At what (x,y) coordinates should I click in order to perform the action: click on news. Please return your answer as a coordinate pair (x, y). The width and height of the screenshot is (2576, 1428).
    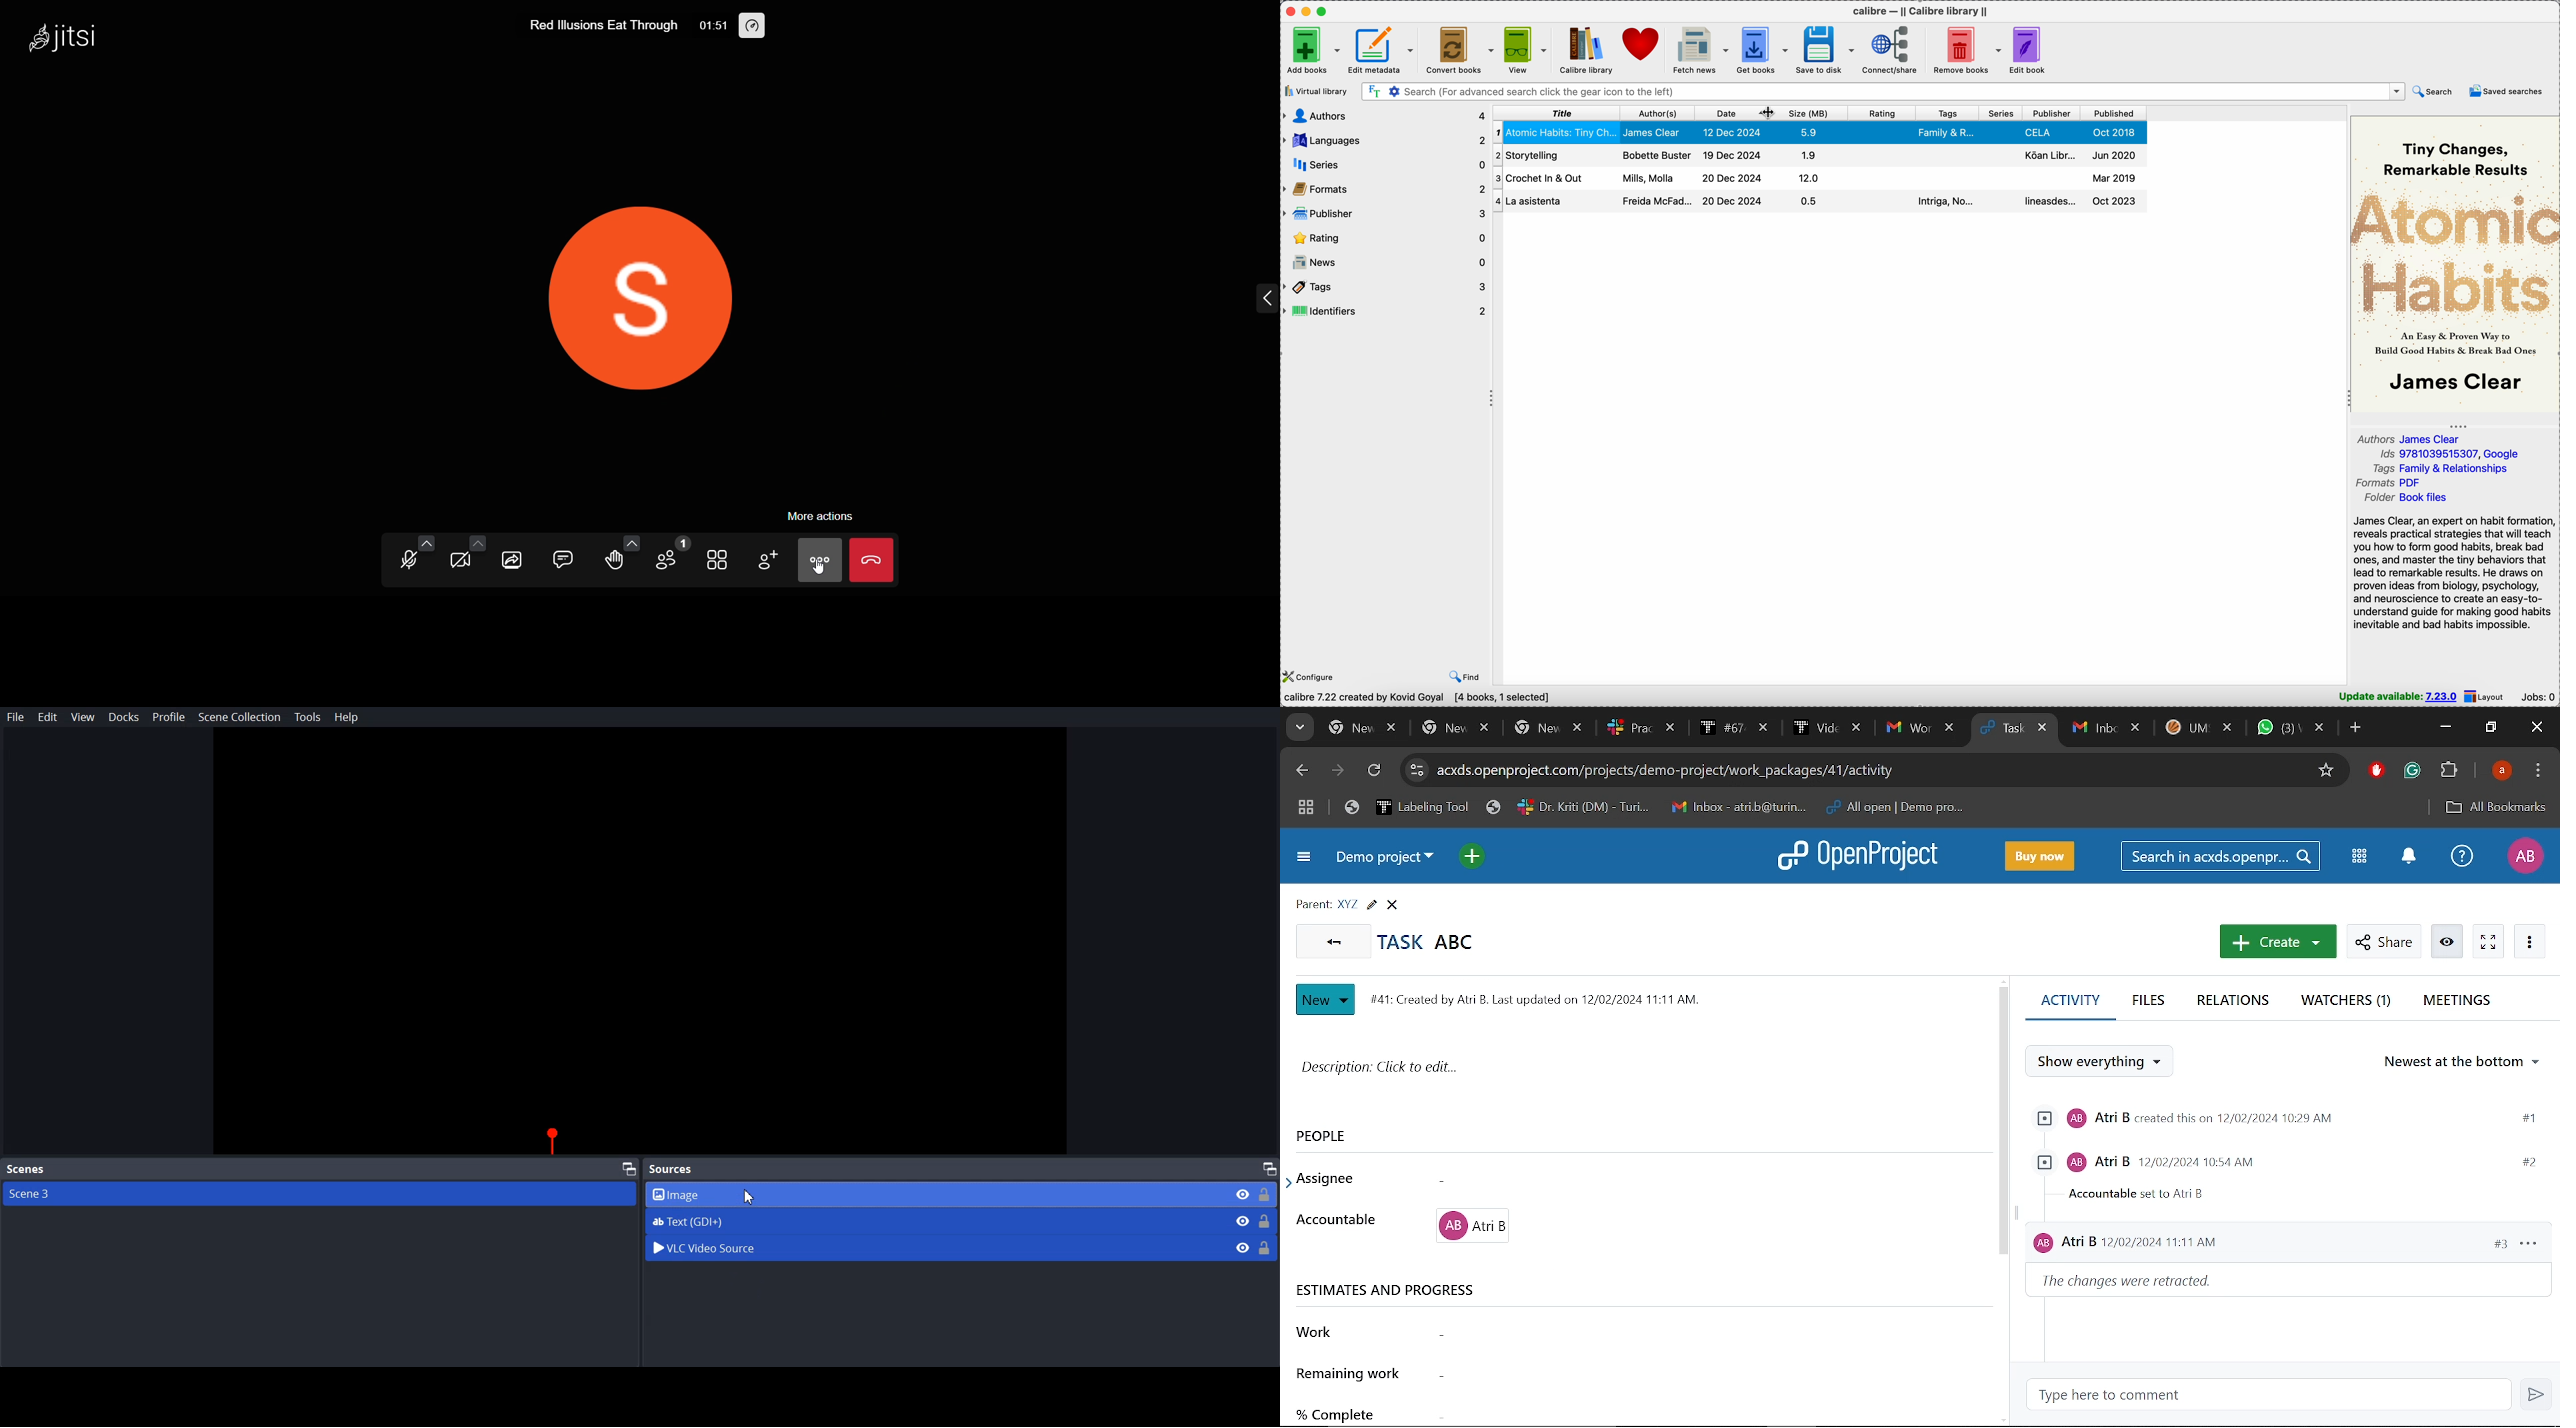
    Looking at the image, I should click on (1386, 264).